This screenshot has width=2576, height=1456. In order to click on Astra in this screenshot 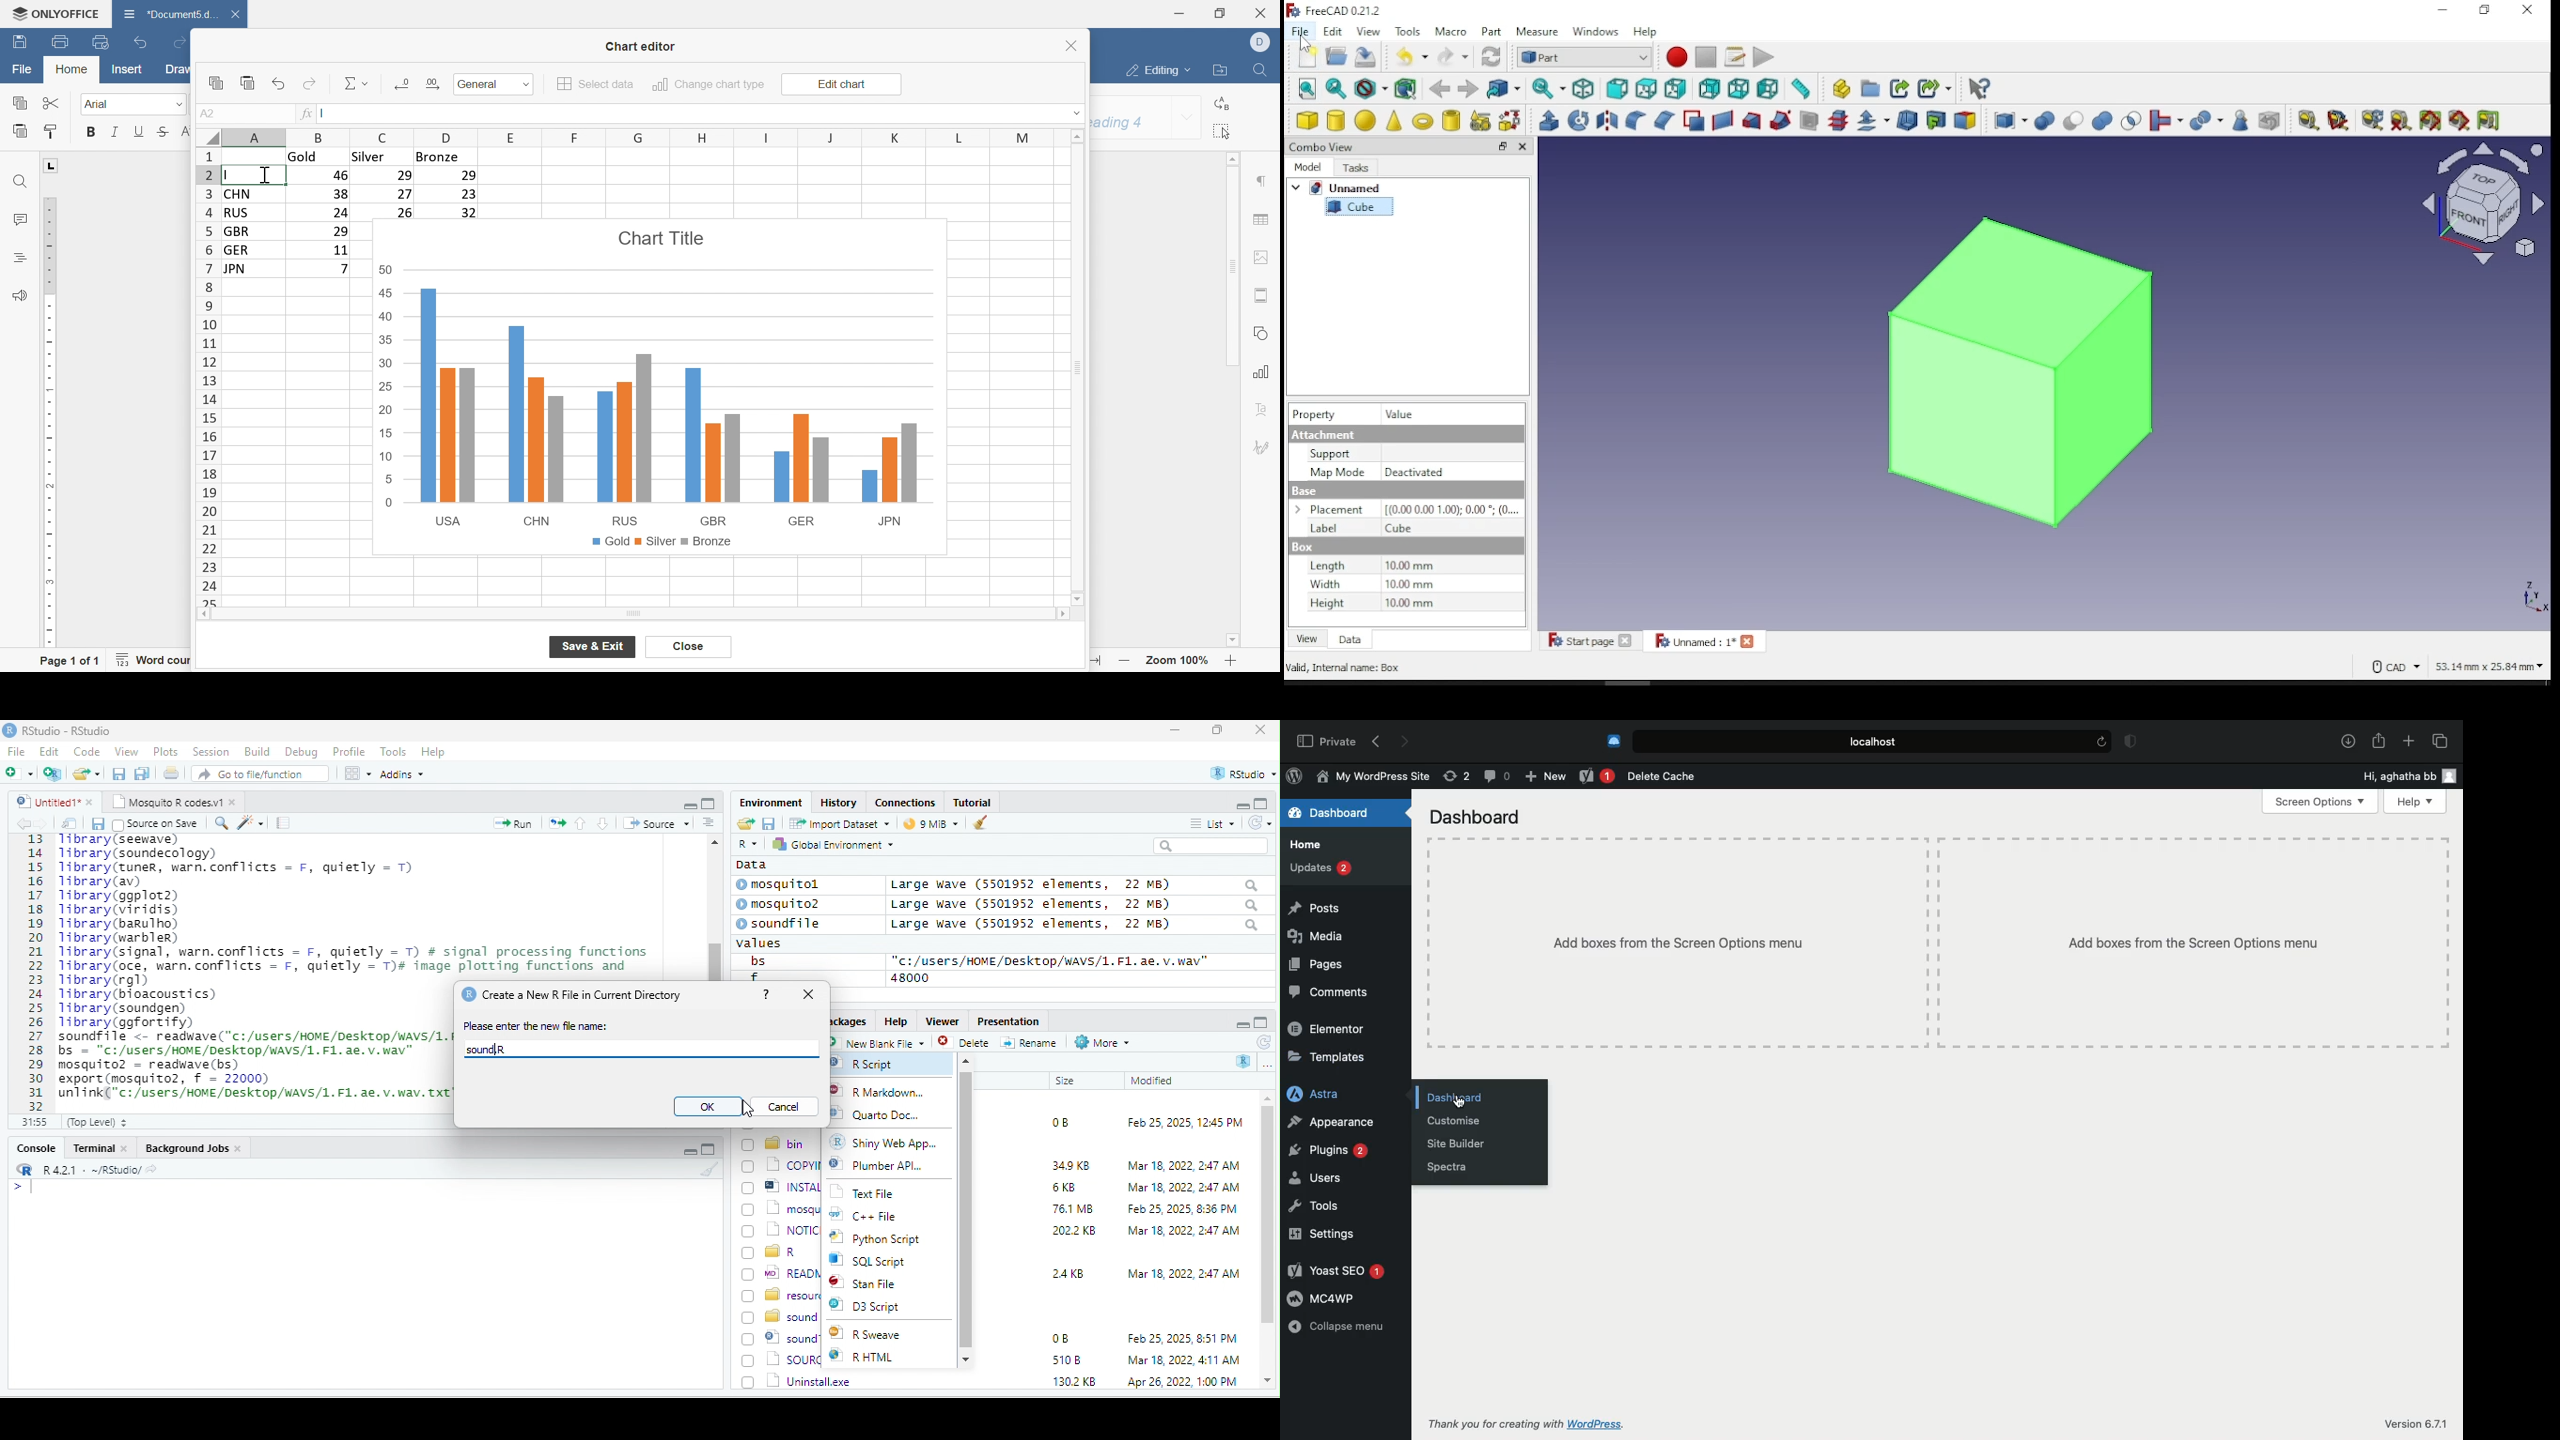, I will do `click(1316, 1095)`.